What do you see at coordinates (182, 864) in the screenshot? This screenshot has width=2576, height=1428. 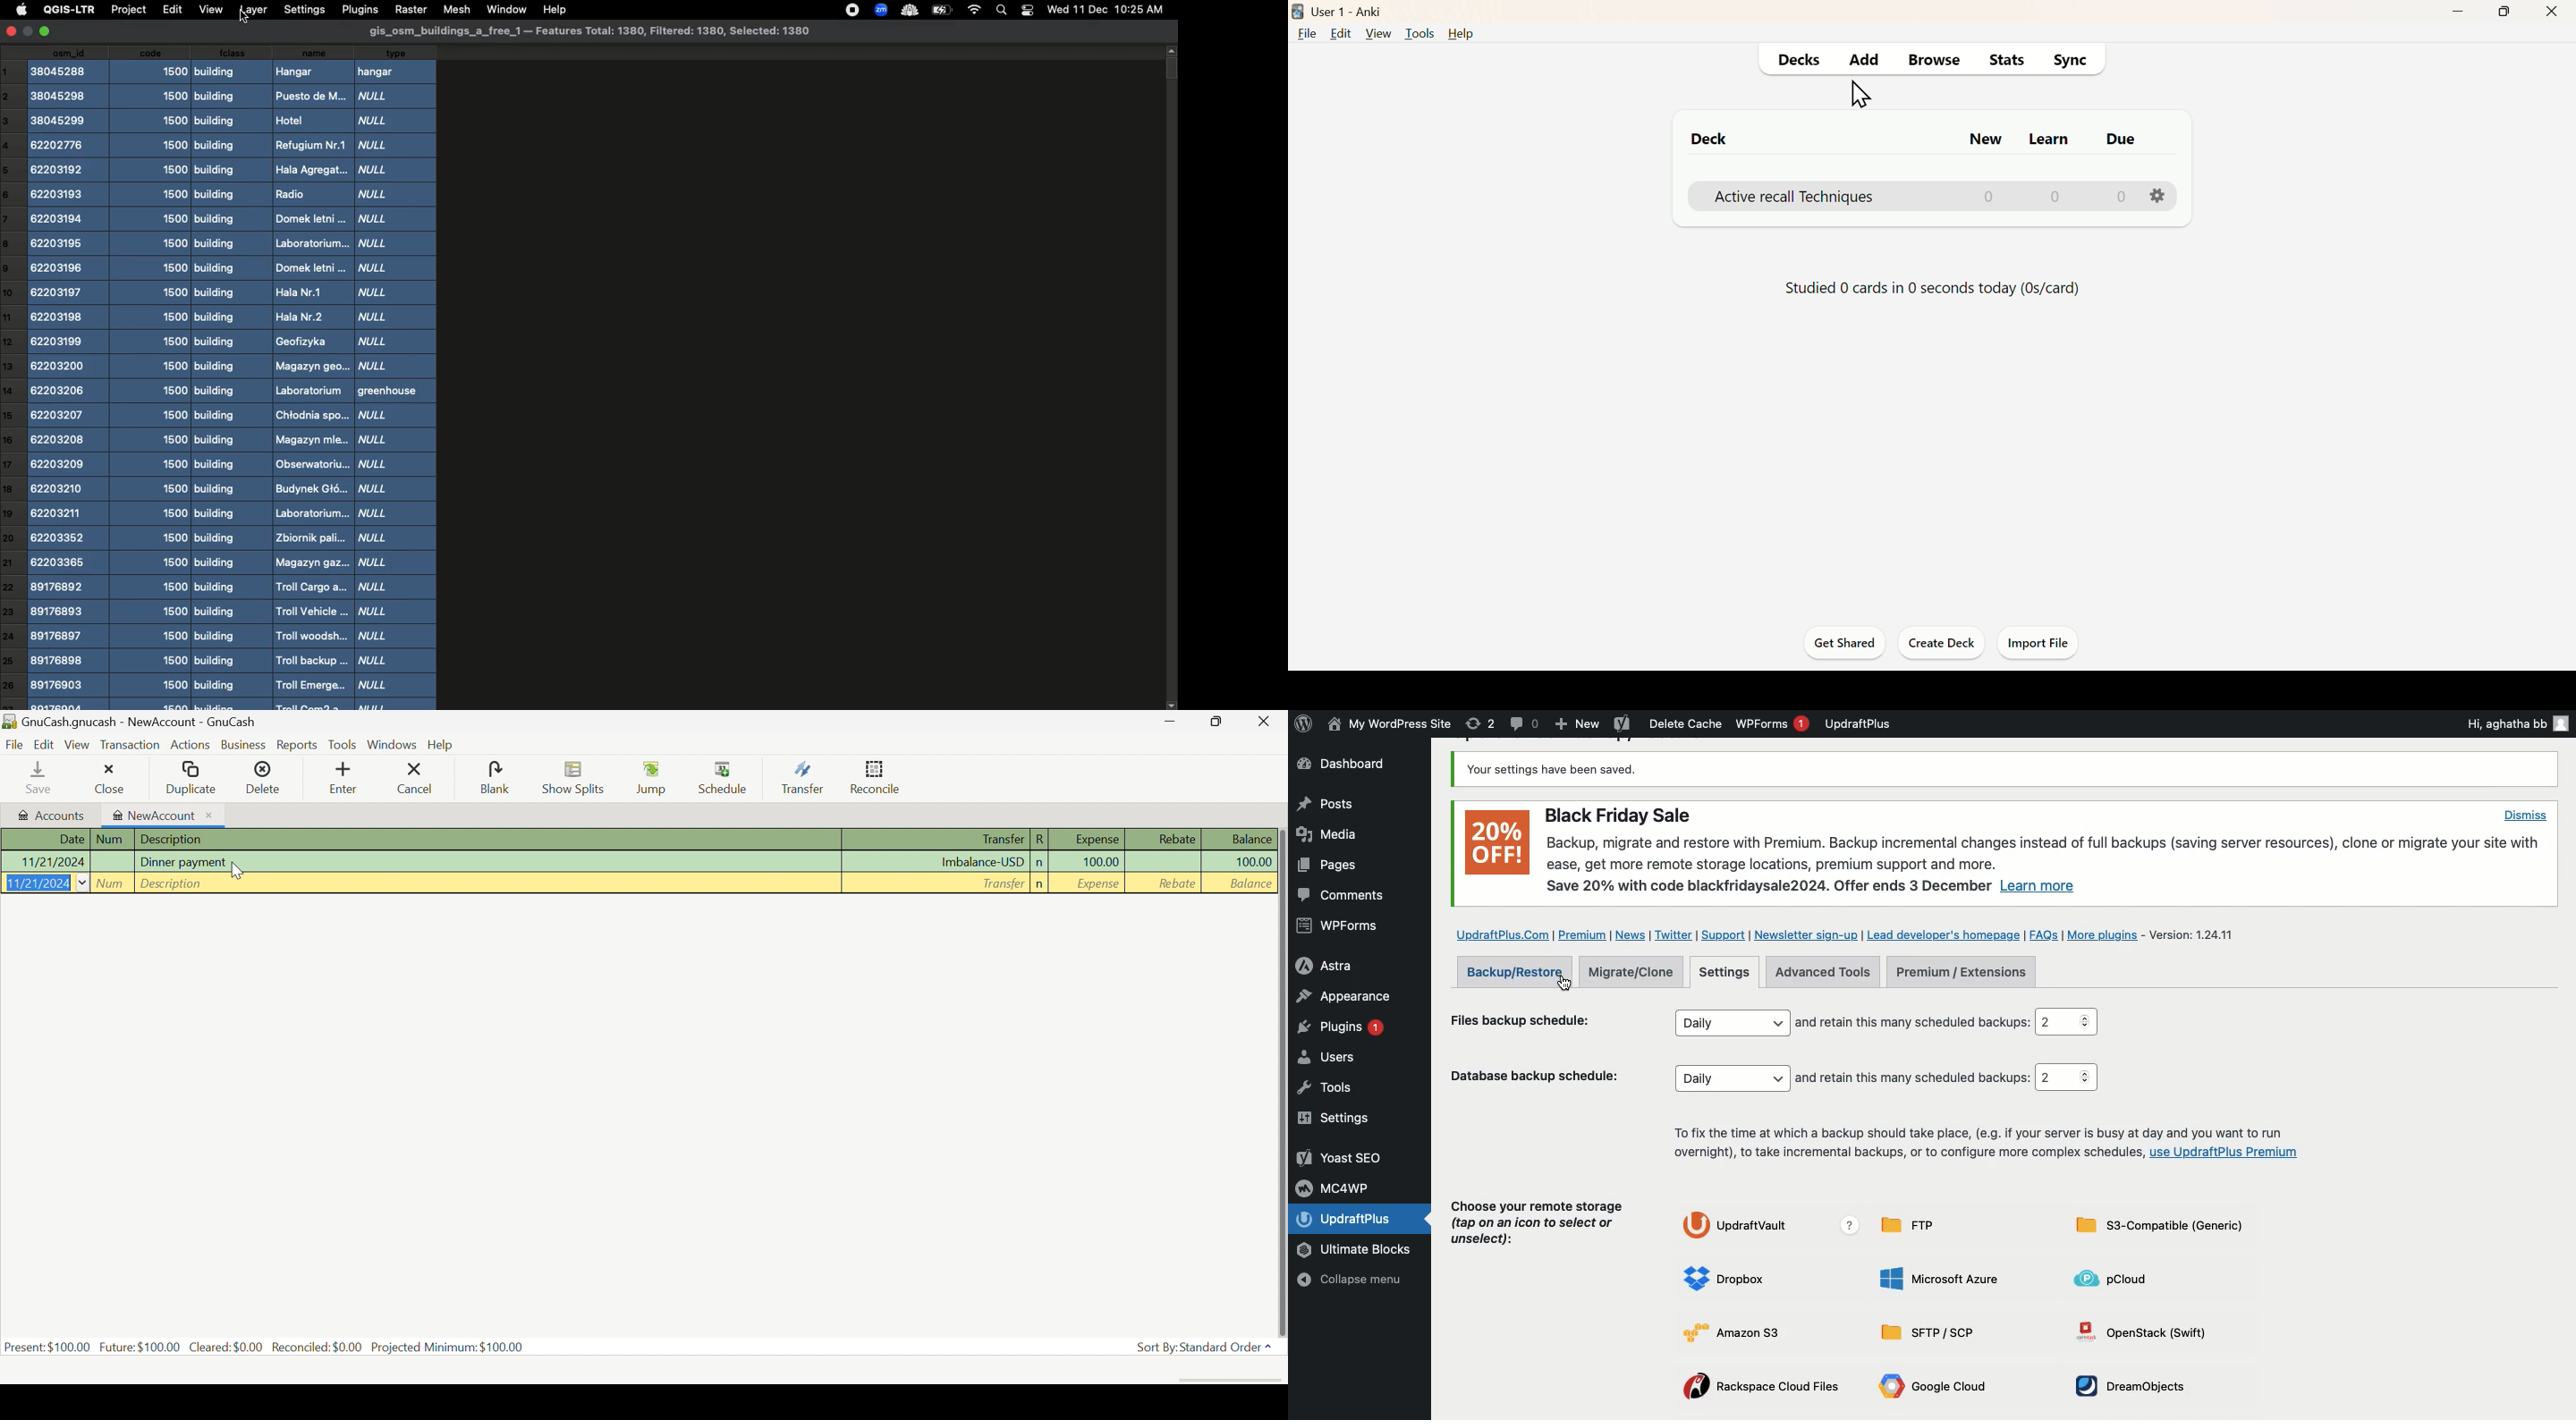 I see `Dinner Payment` at bounding box center [182, 864].